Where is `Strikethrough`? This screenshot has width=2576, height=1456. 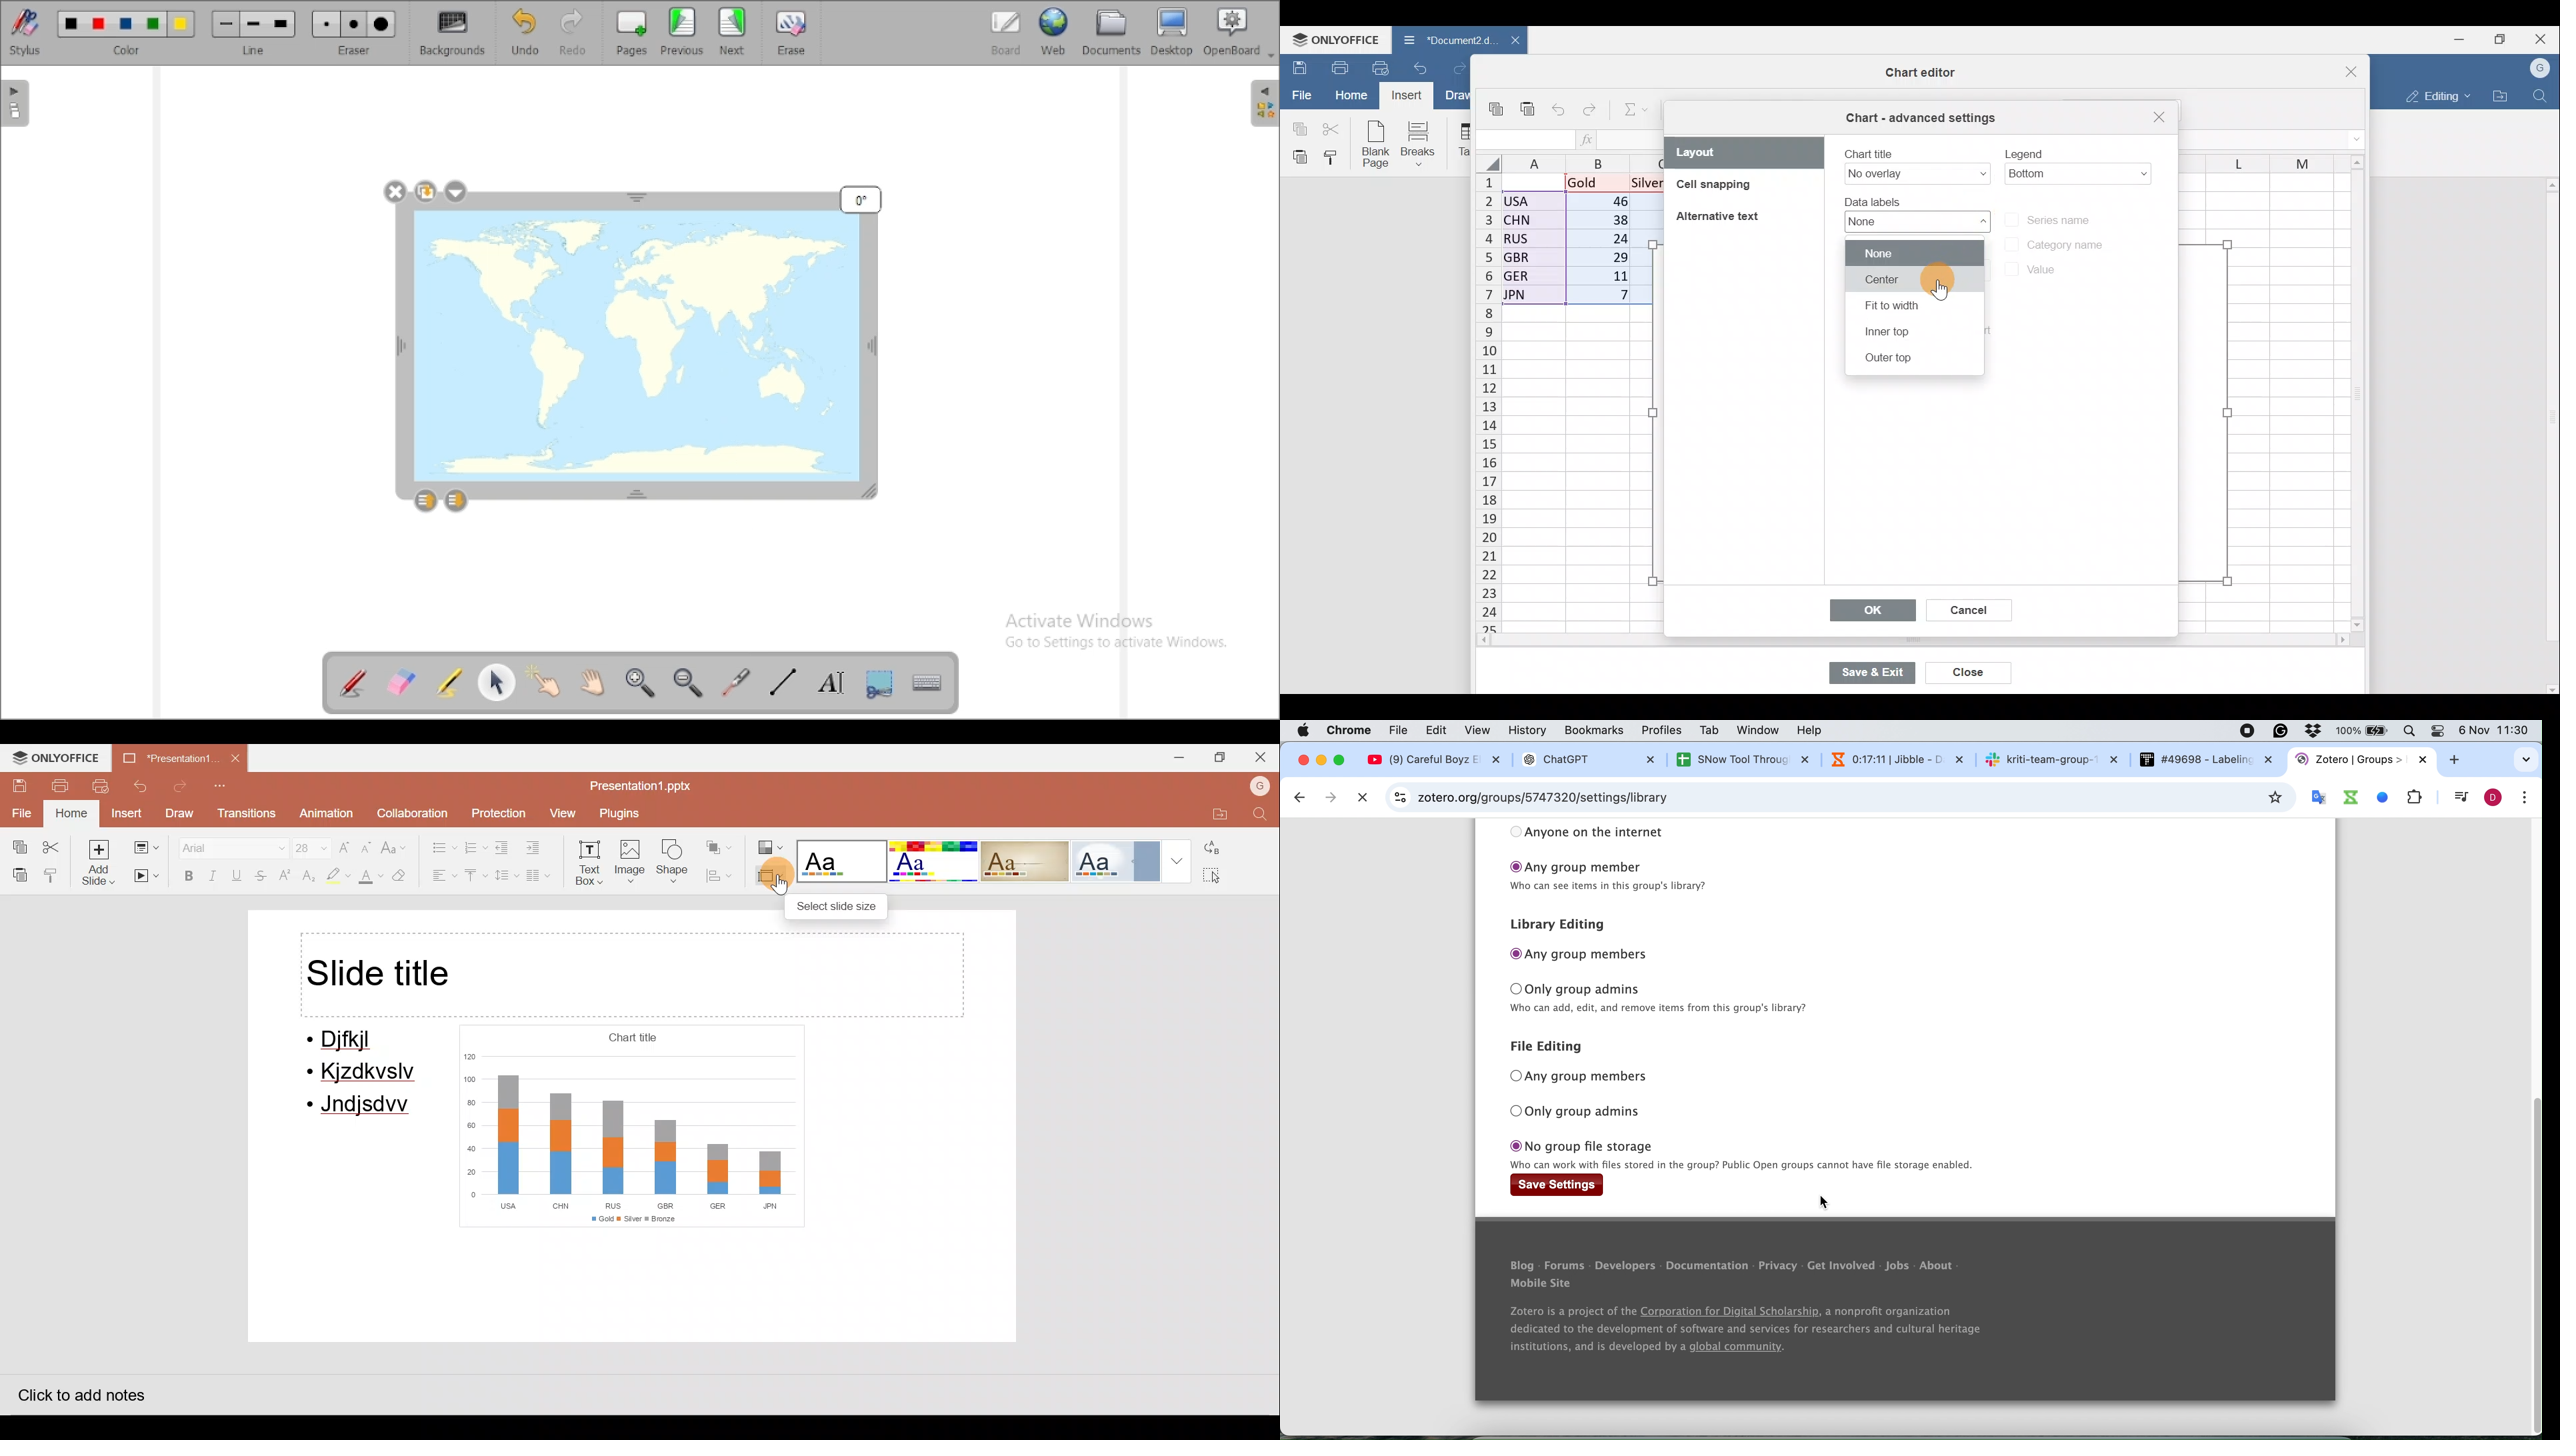
Strikethrough is located at coordinates (262, 877).